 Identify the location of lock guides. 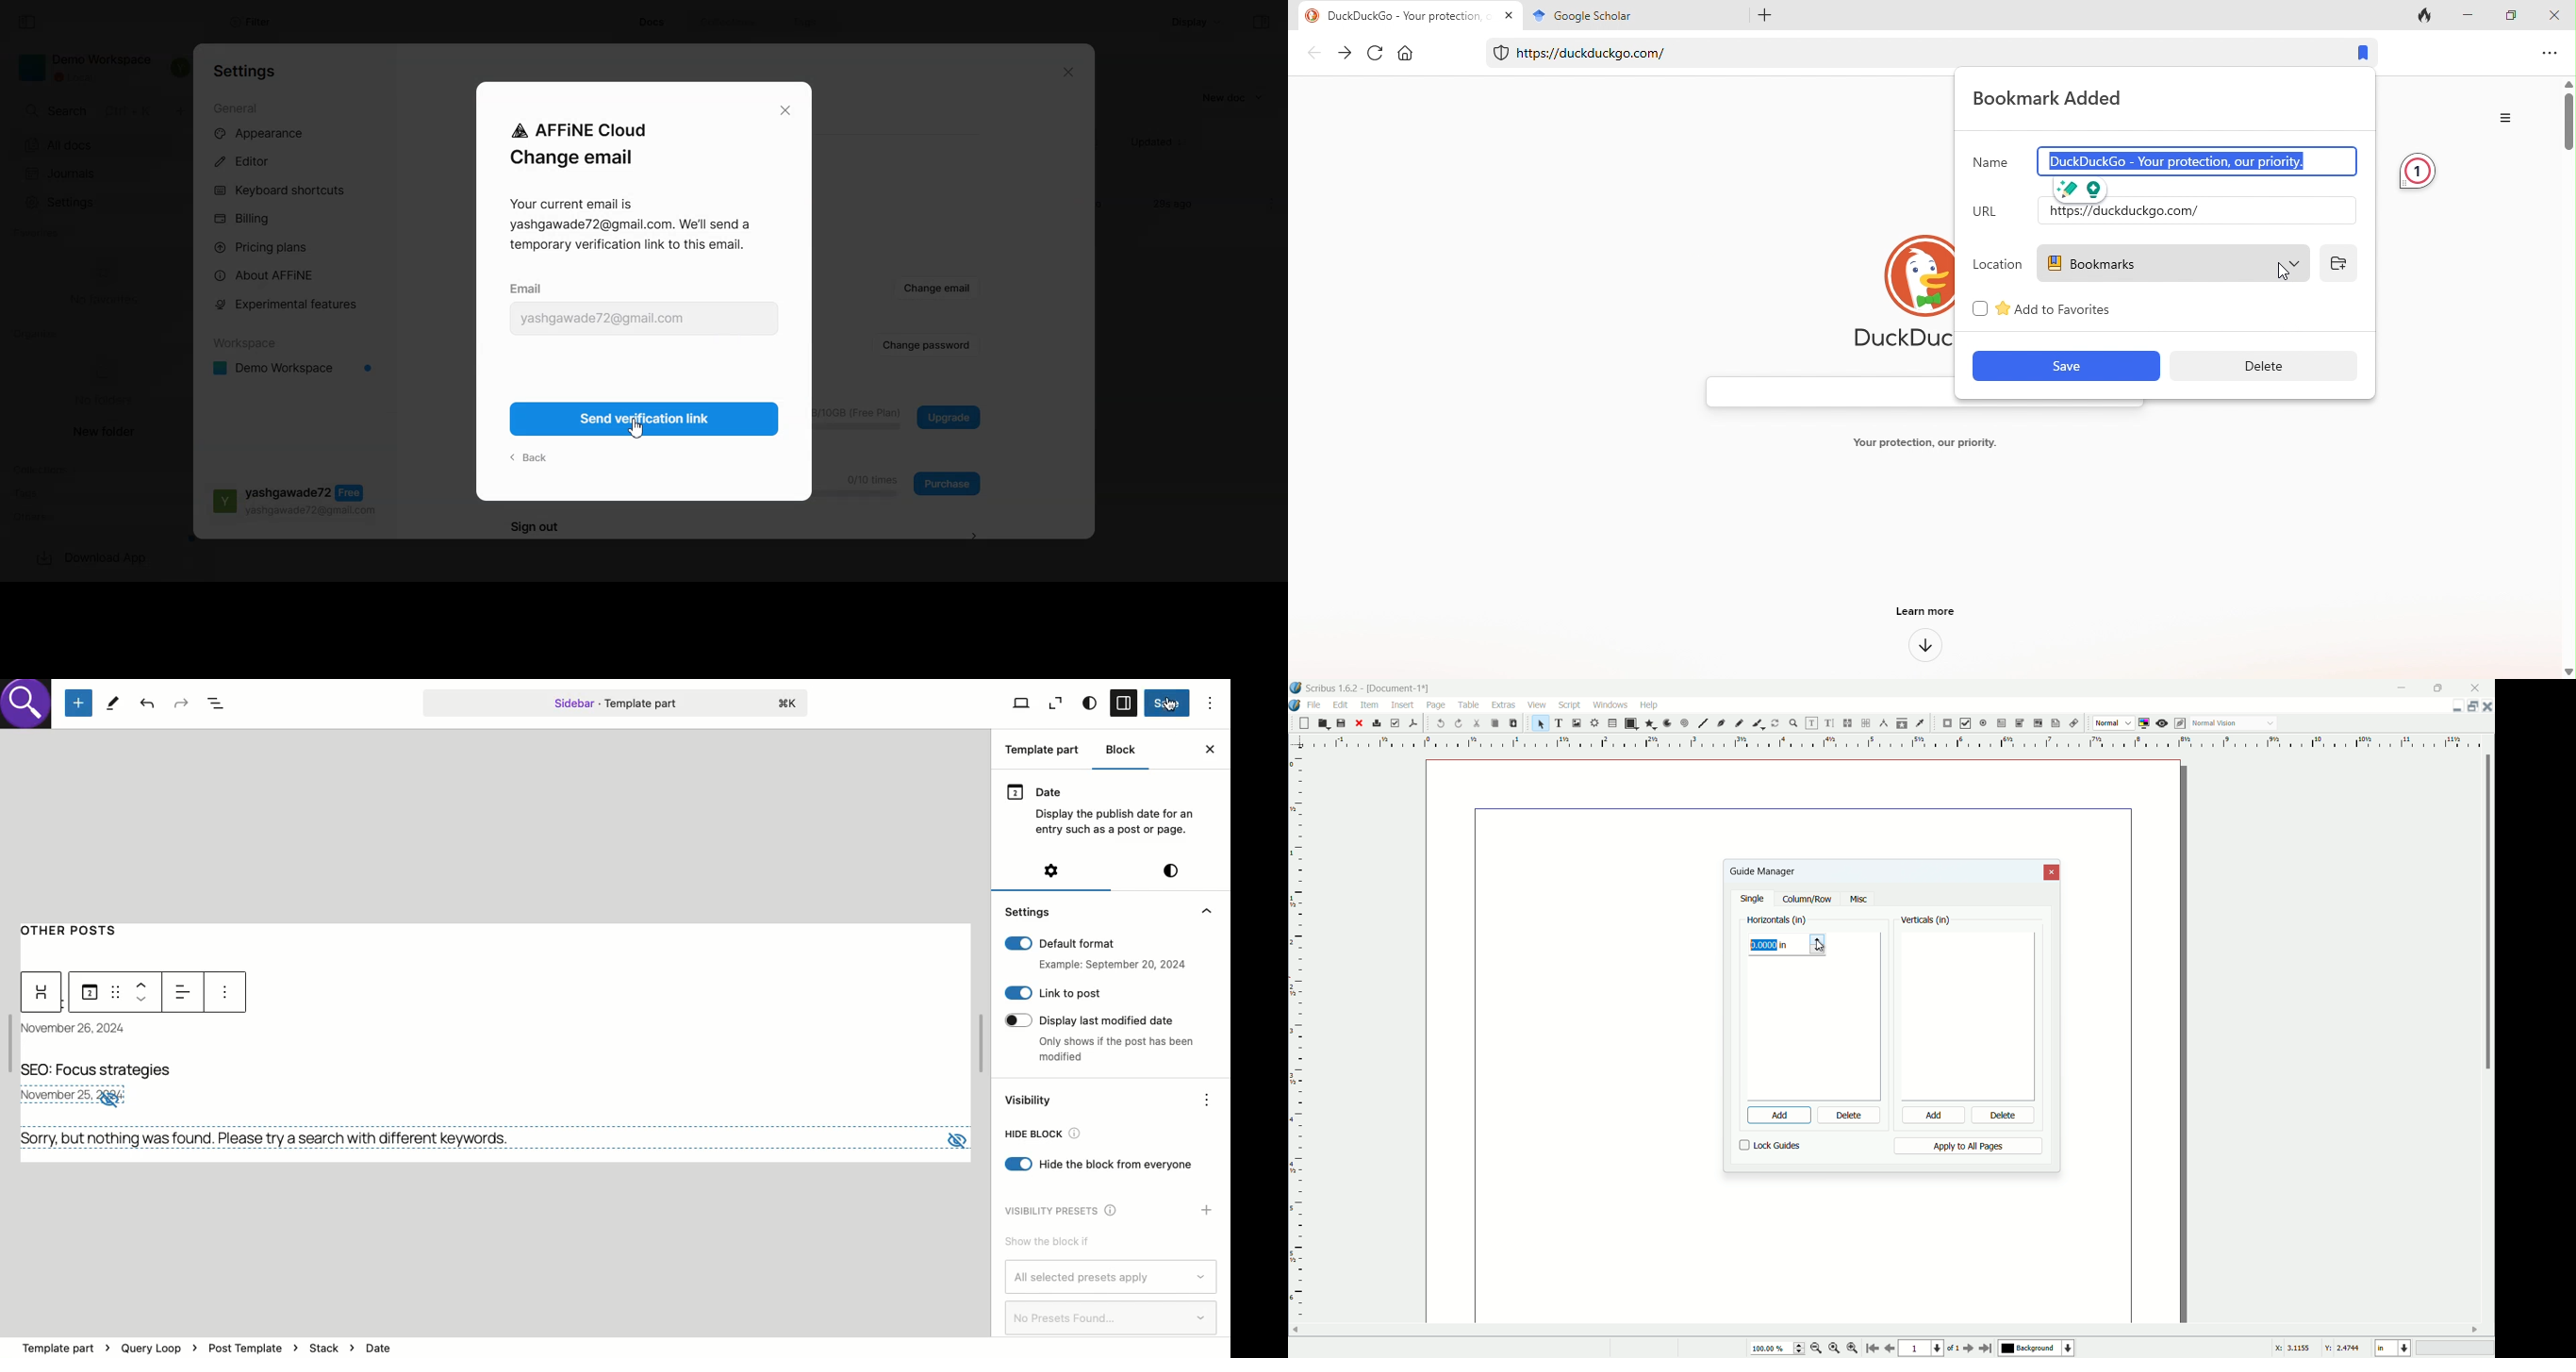
(1770, 1145).